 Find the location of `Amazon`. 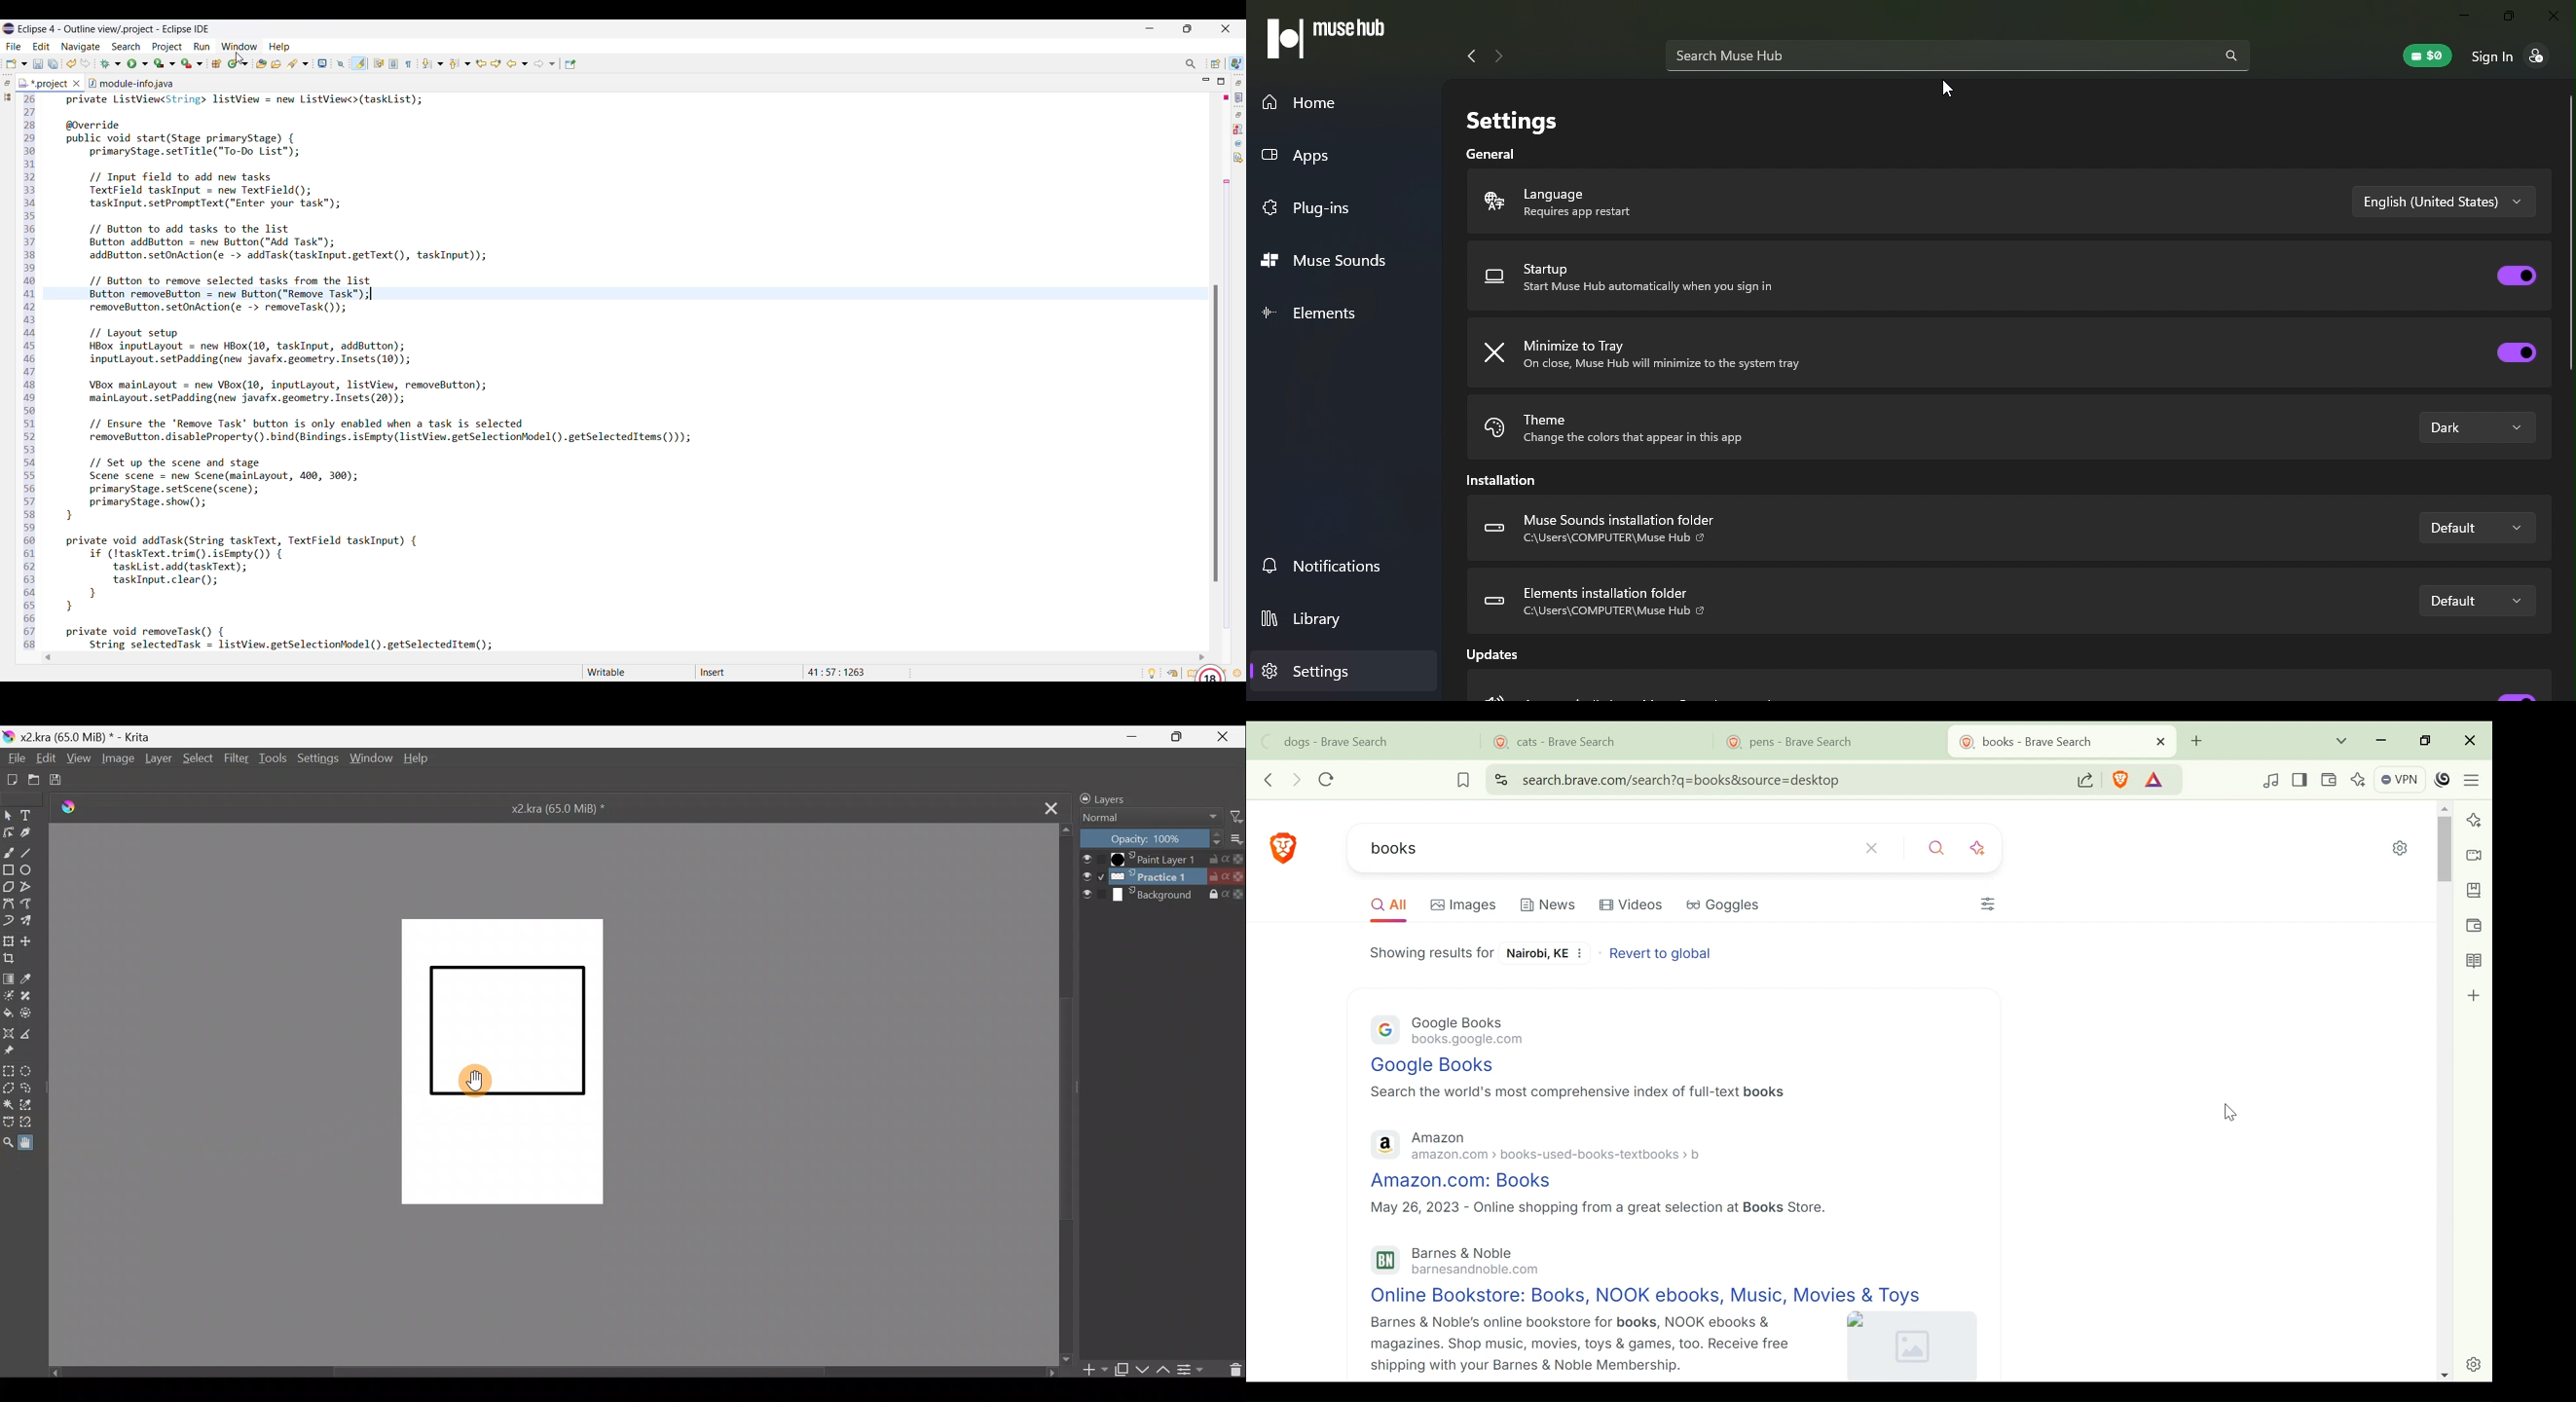

Amazon is located at coordinates (1445, 1135).